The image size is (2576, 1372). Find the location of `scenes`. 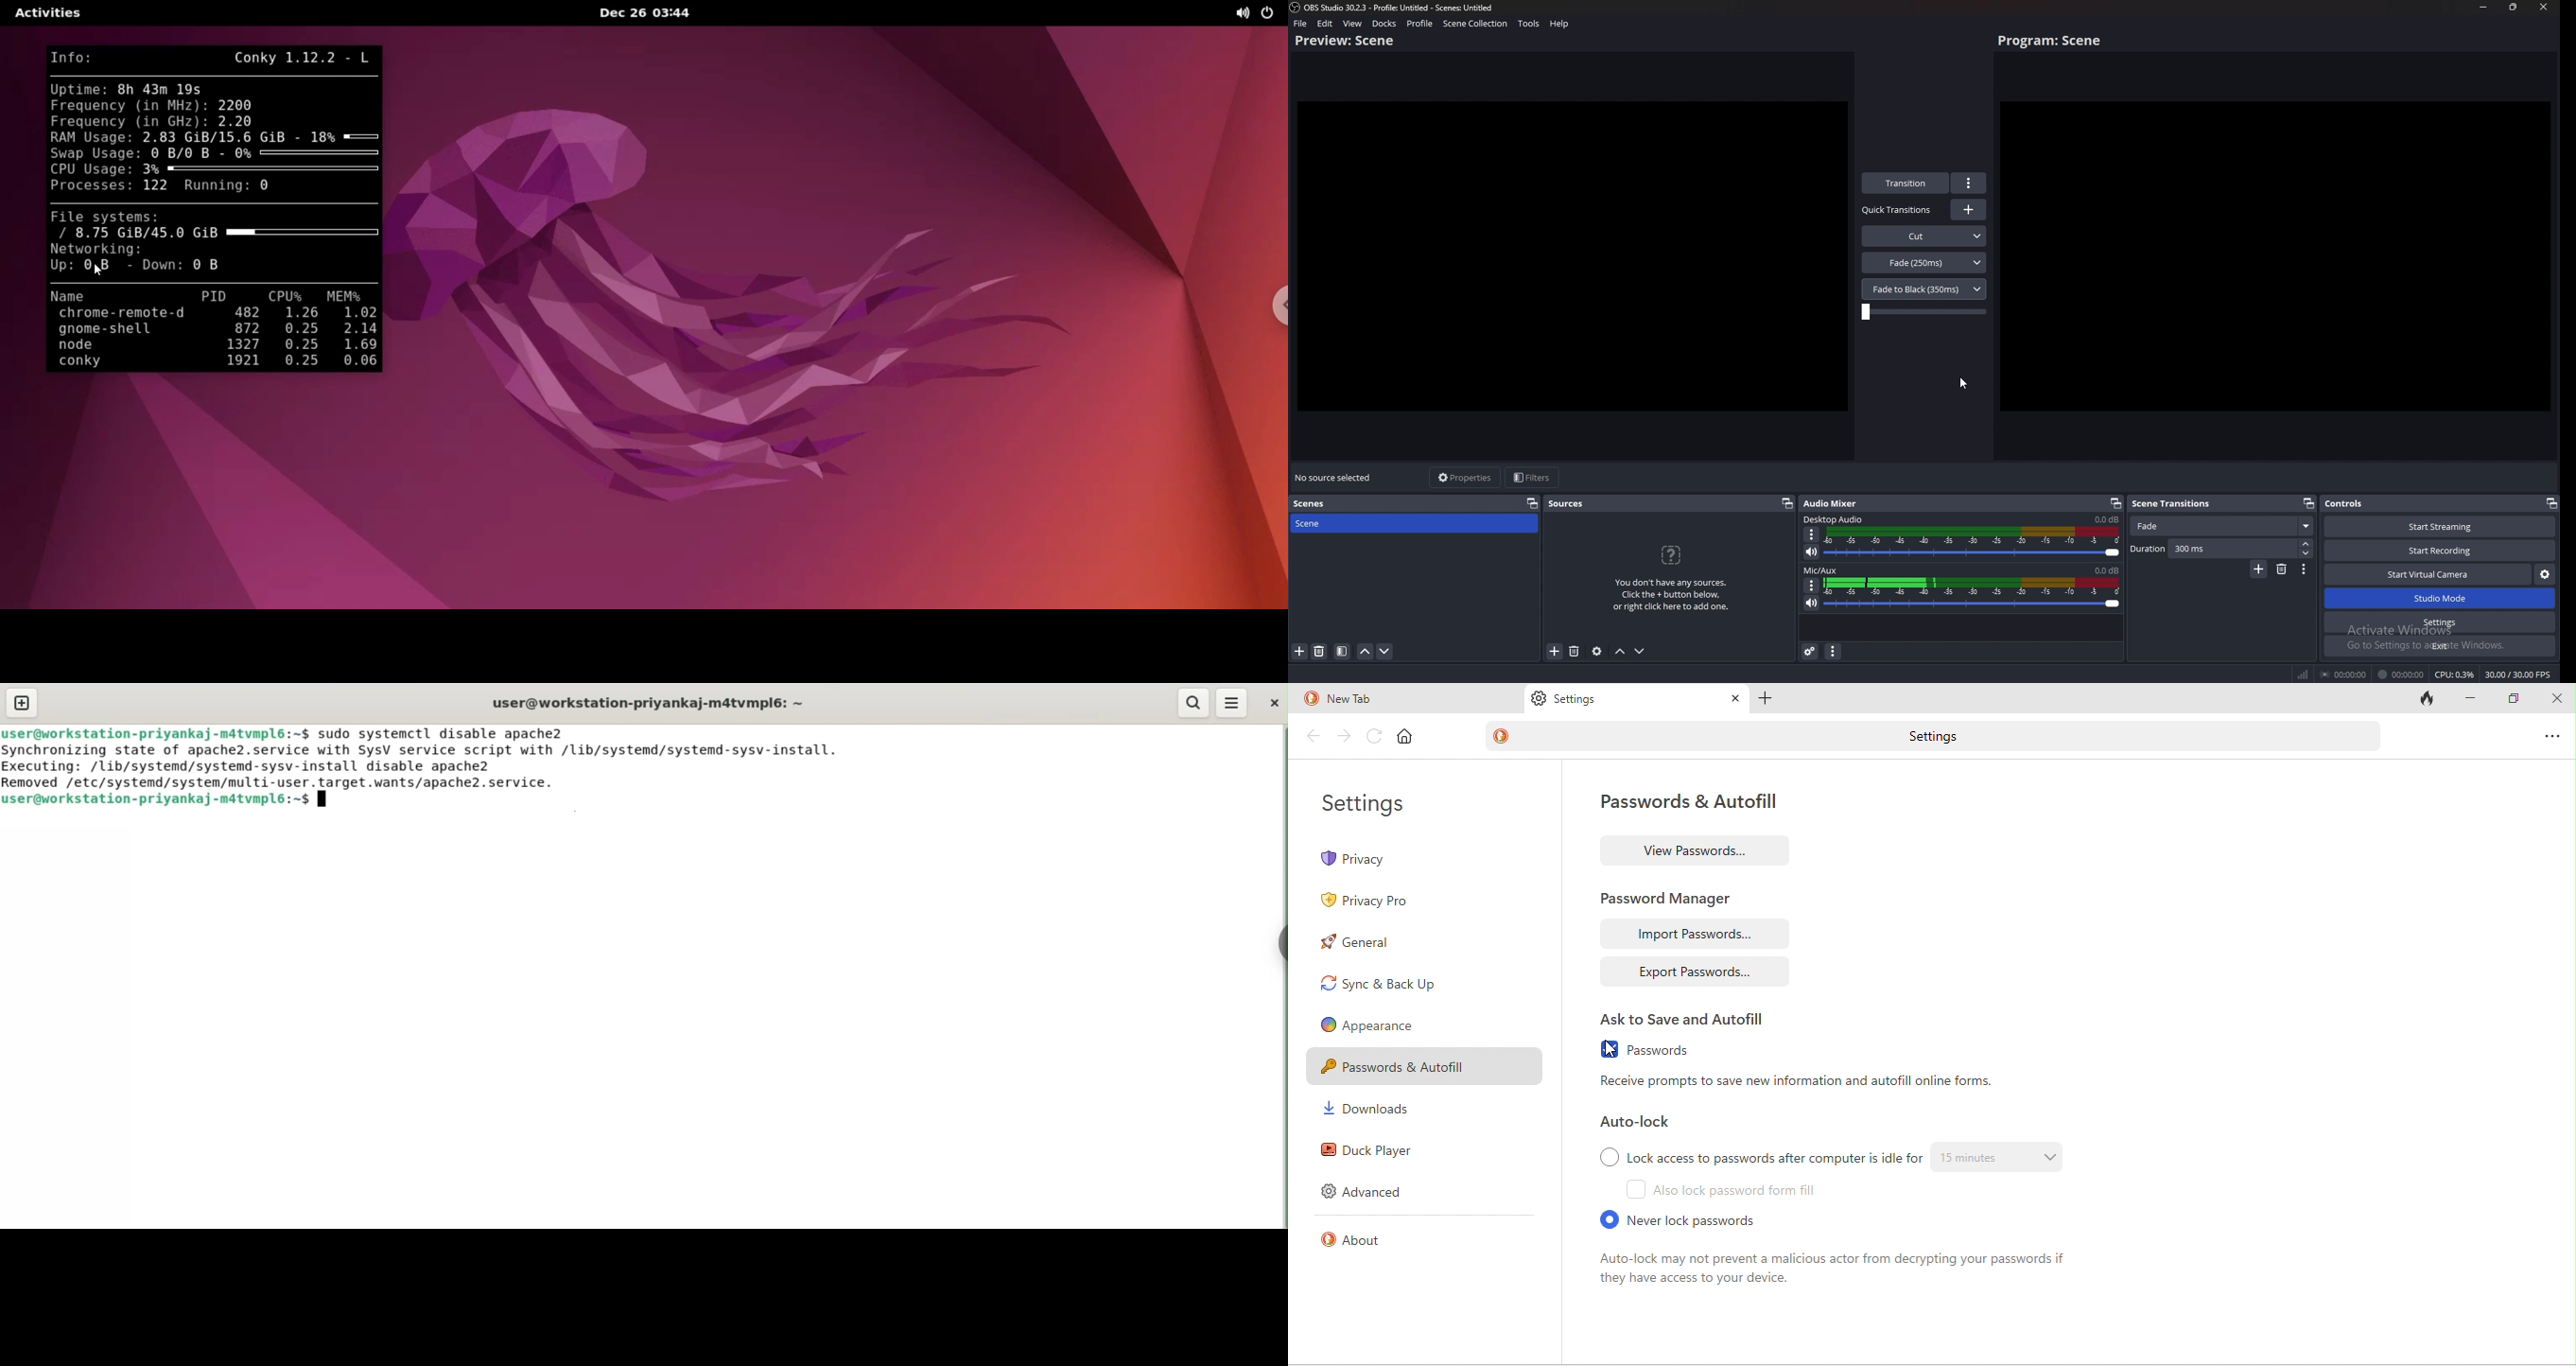

scenes is located at coordinates (1313, 504).